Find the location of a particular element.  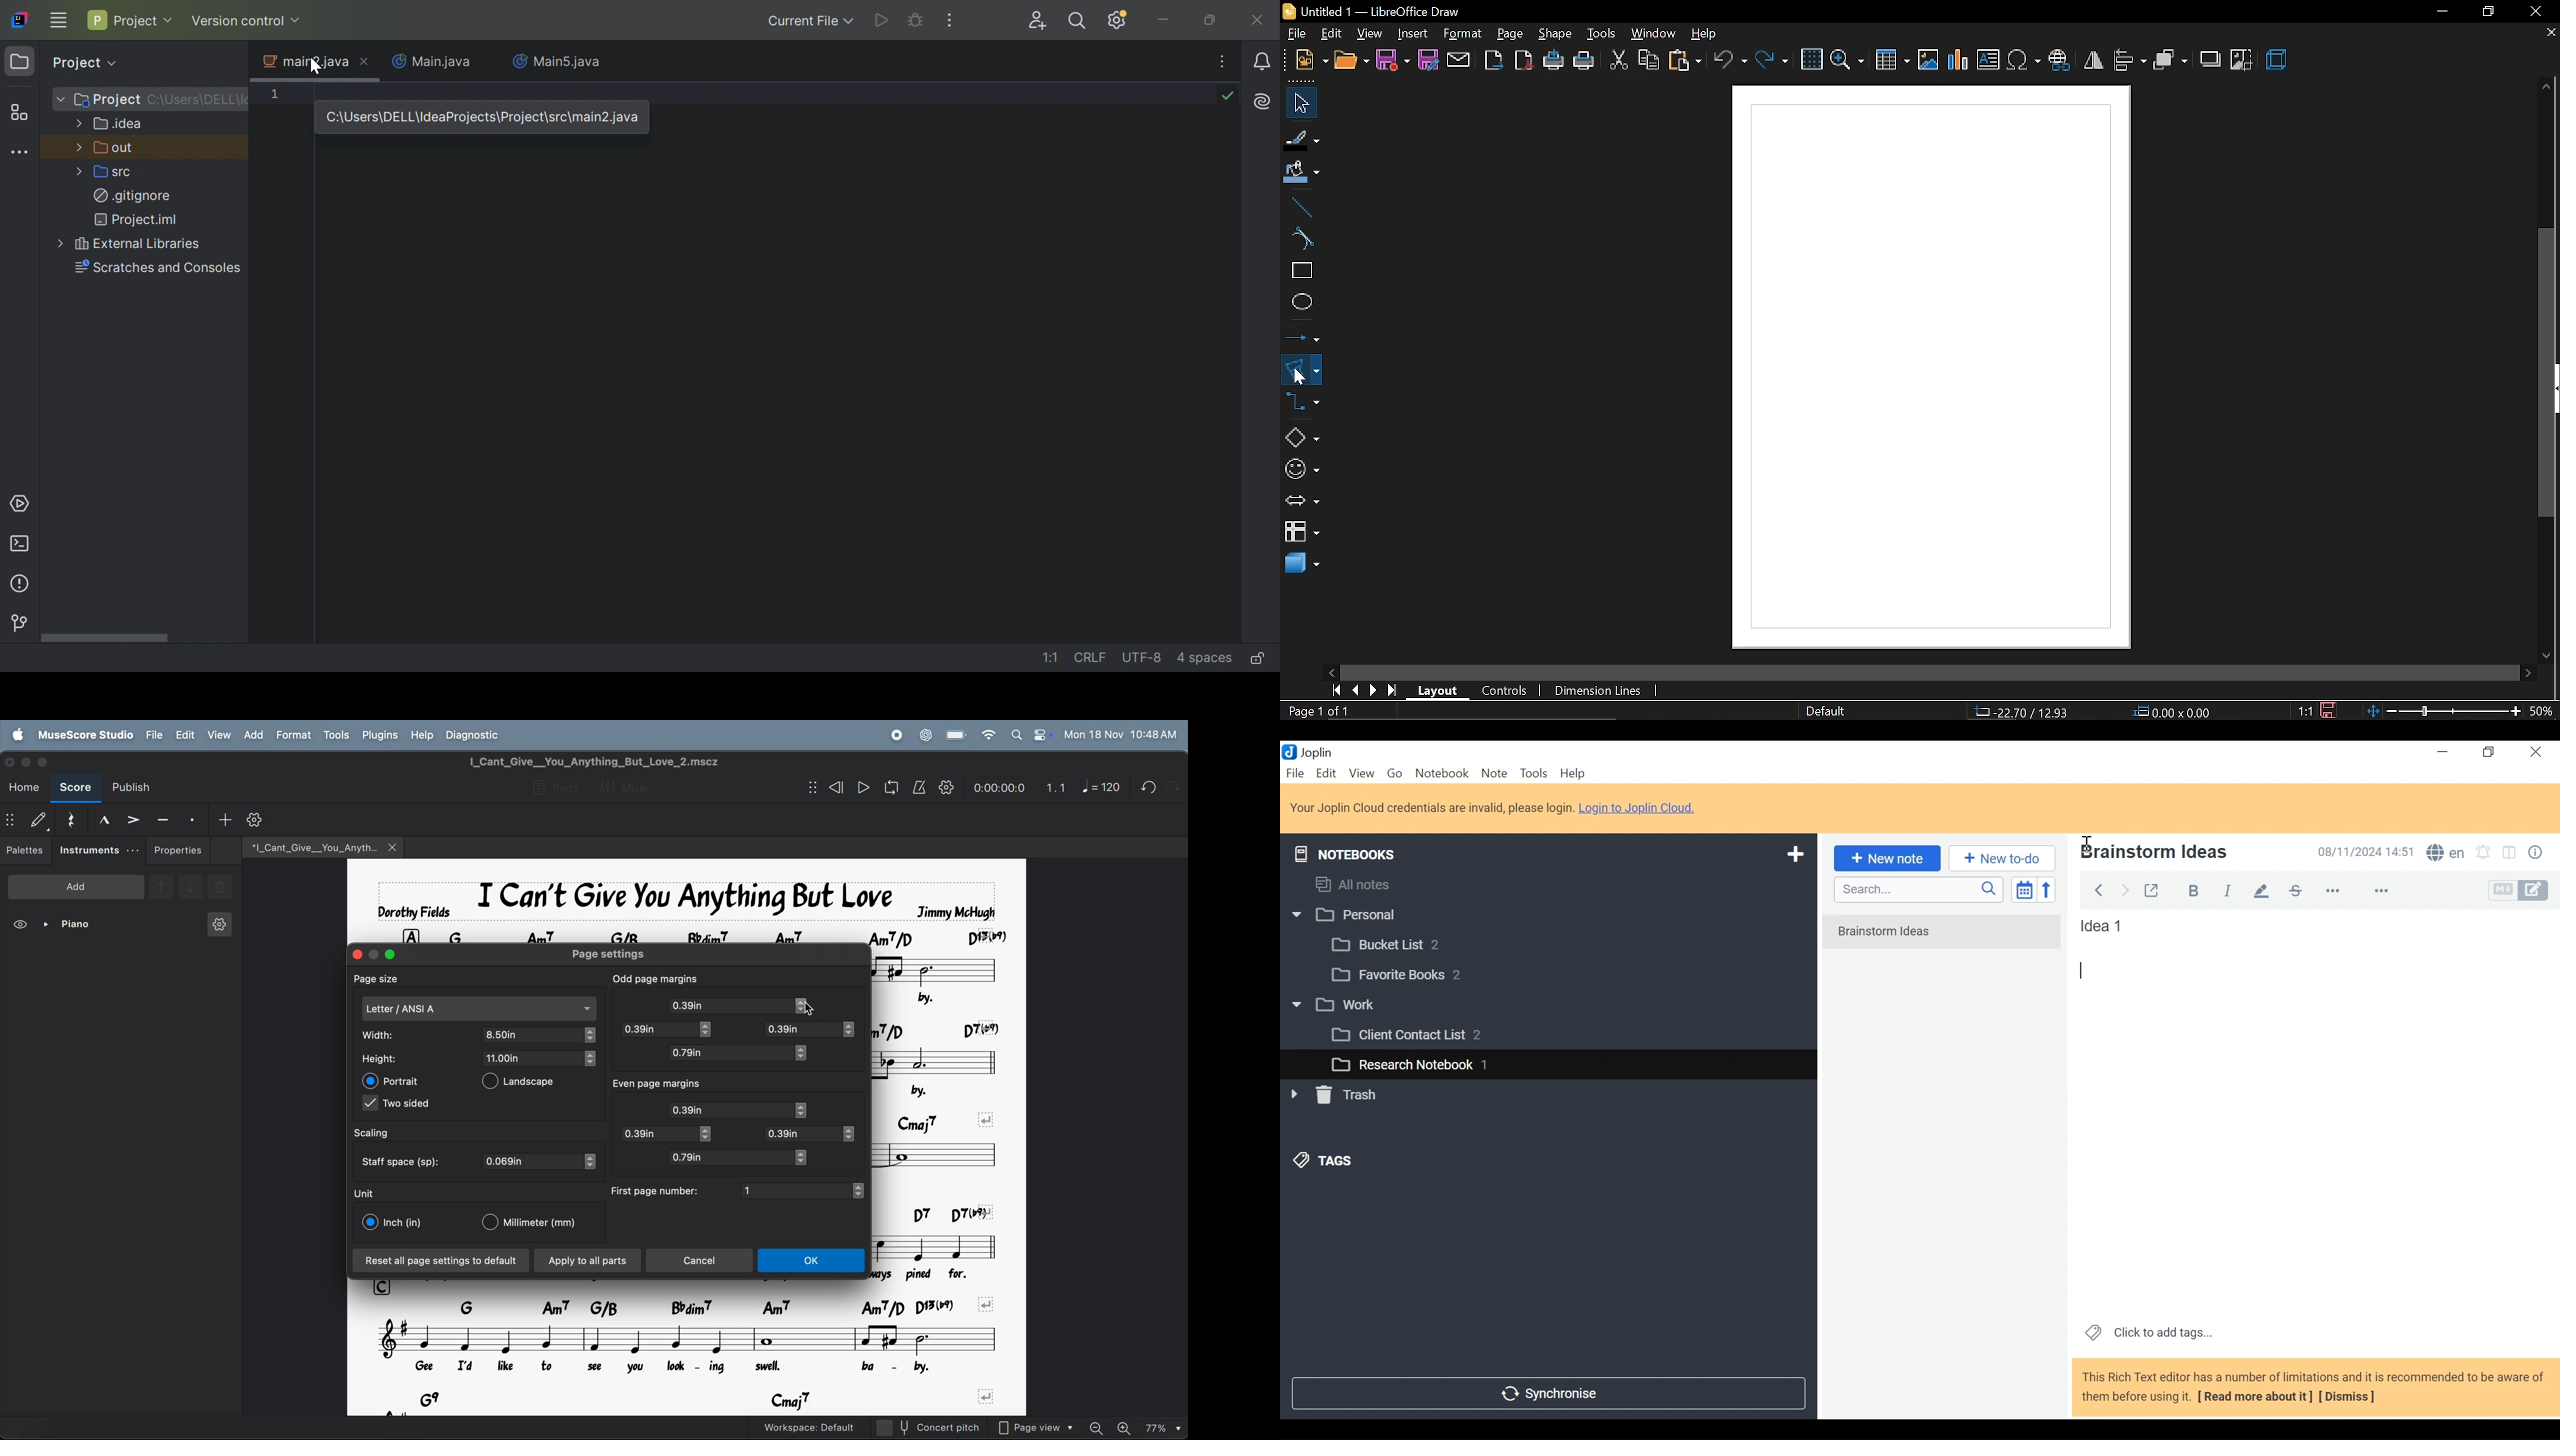

view is located at coordinates (219, 735).